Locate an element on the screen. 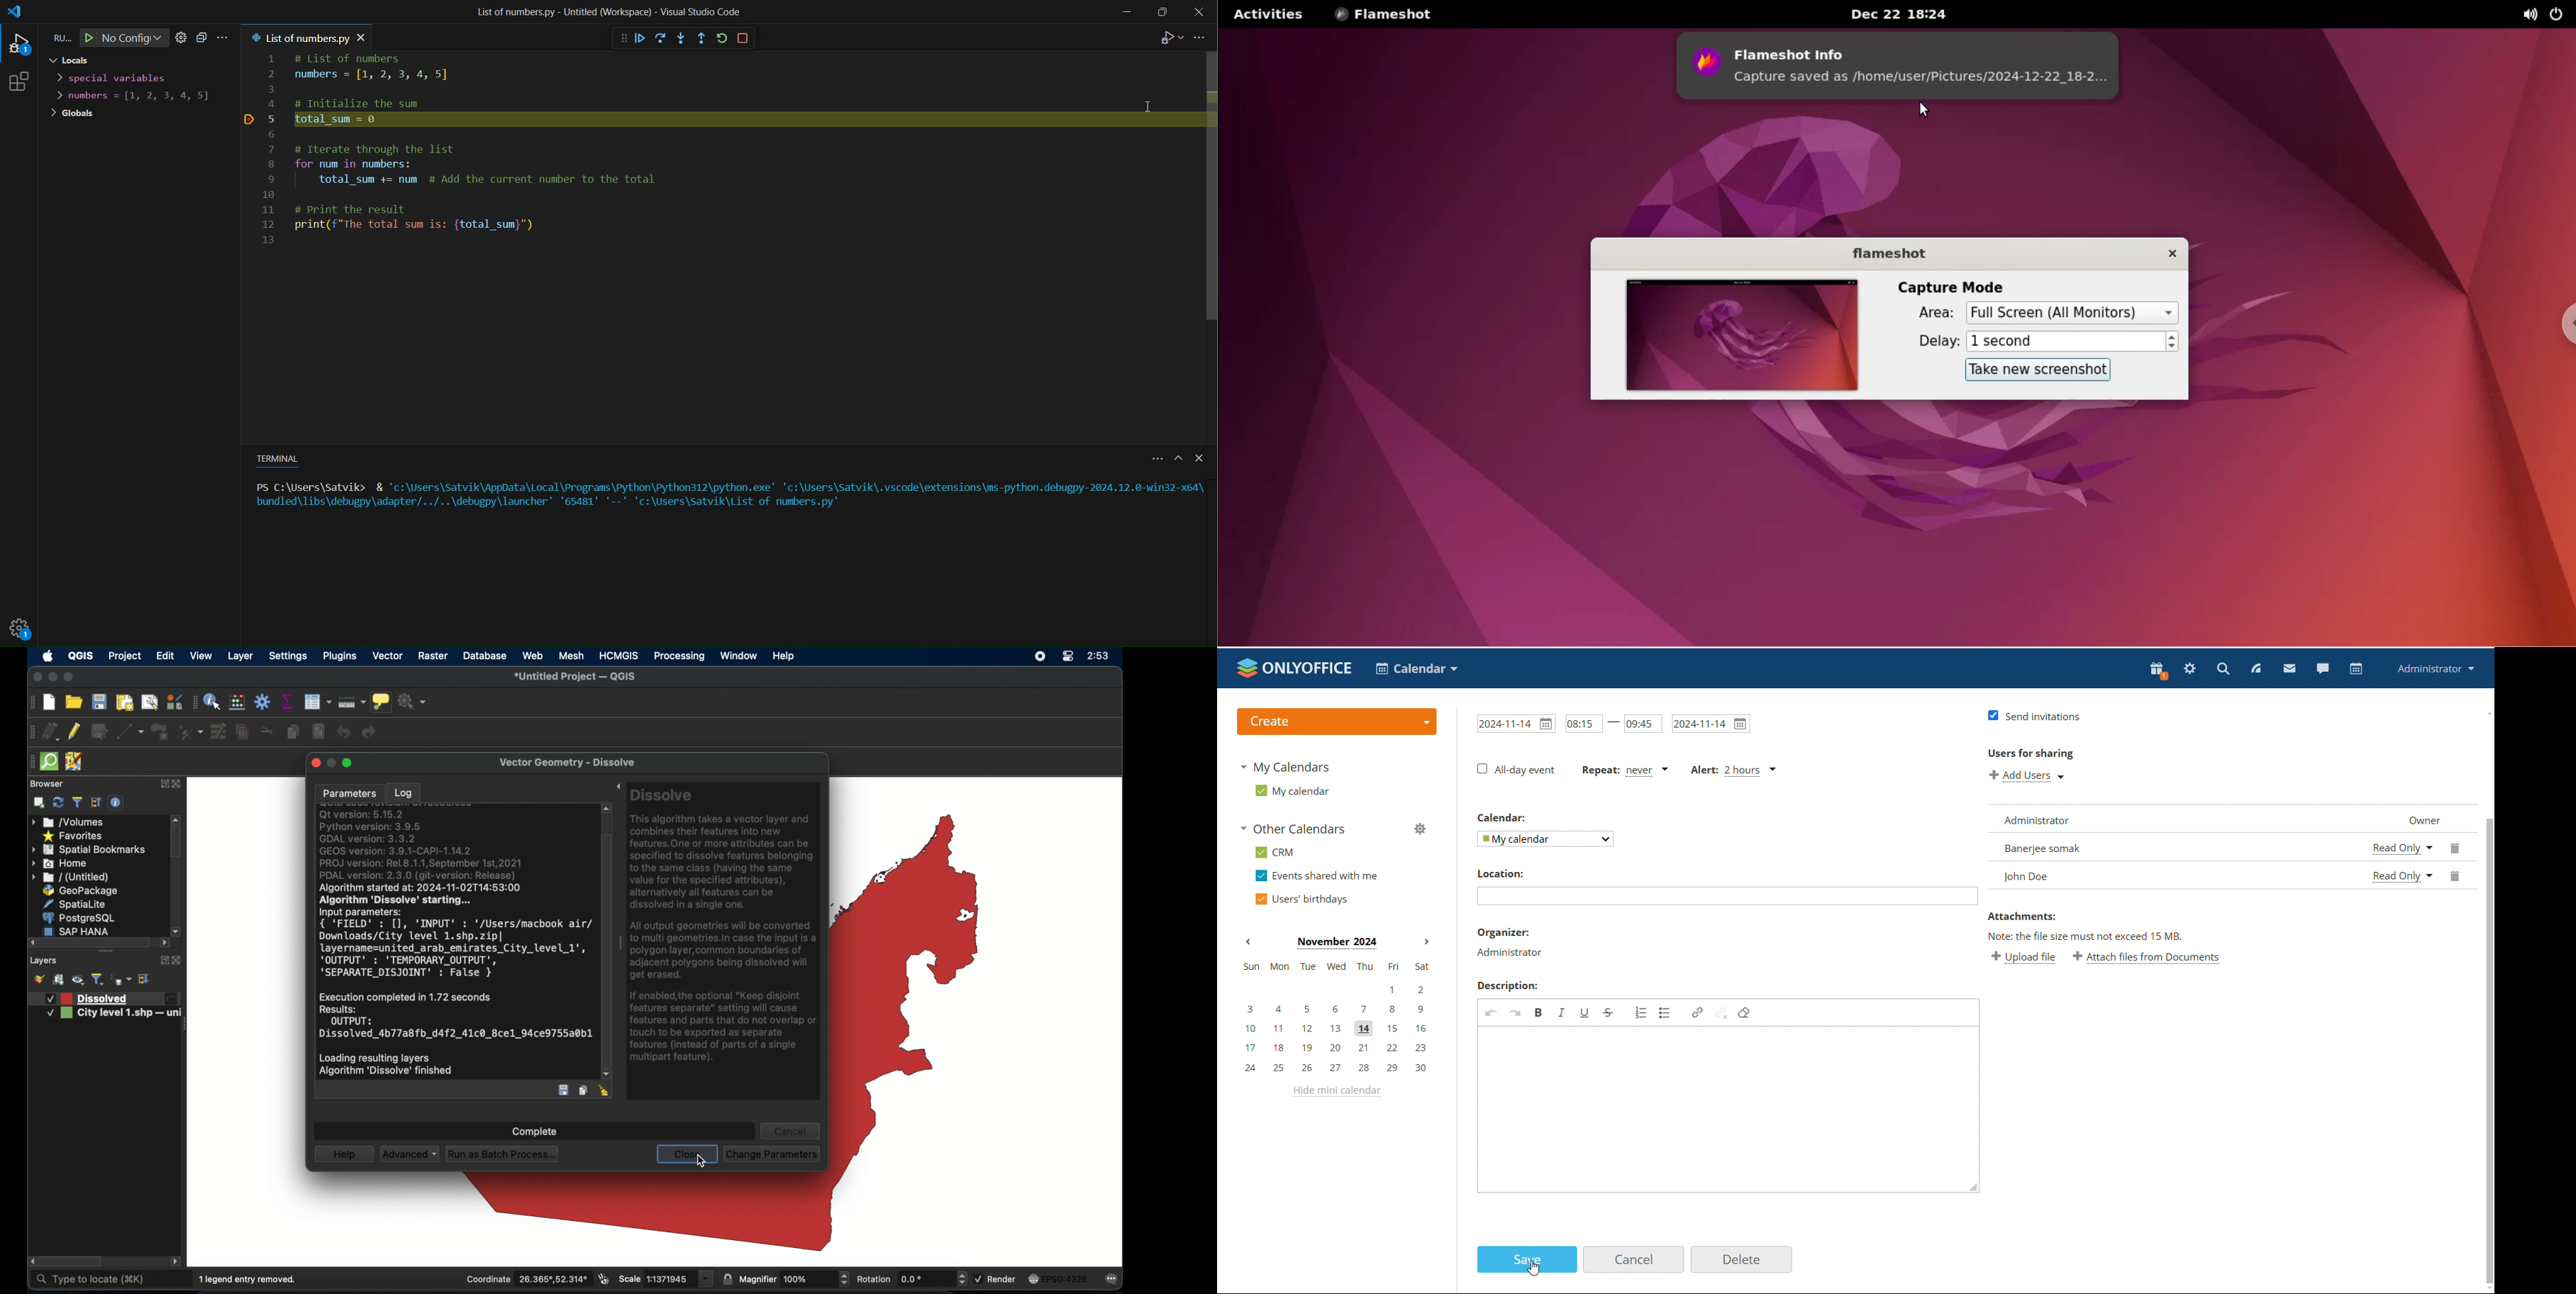 The image size is (2576, 1316). Italic is located at coordinates (1560, 1012).